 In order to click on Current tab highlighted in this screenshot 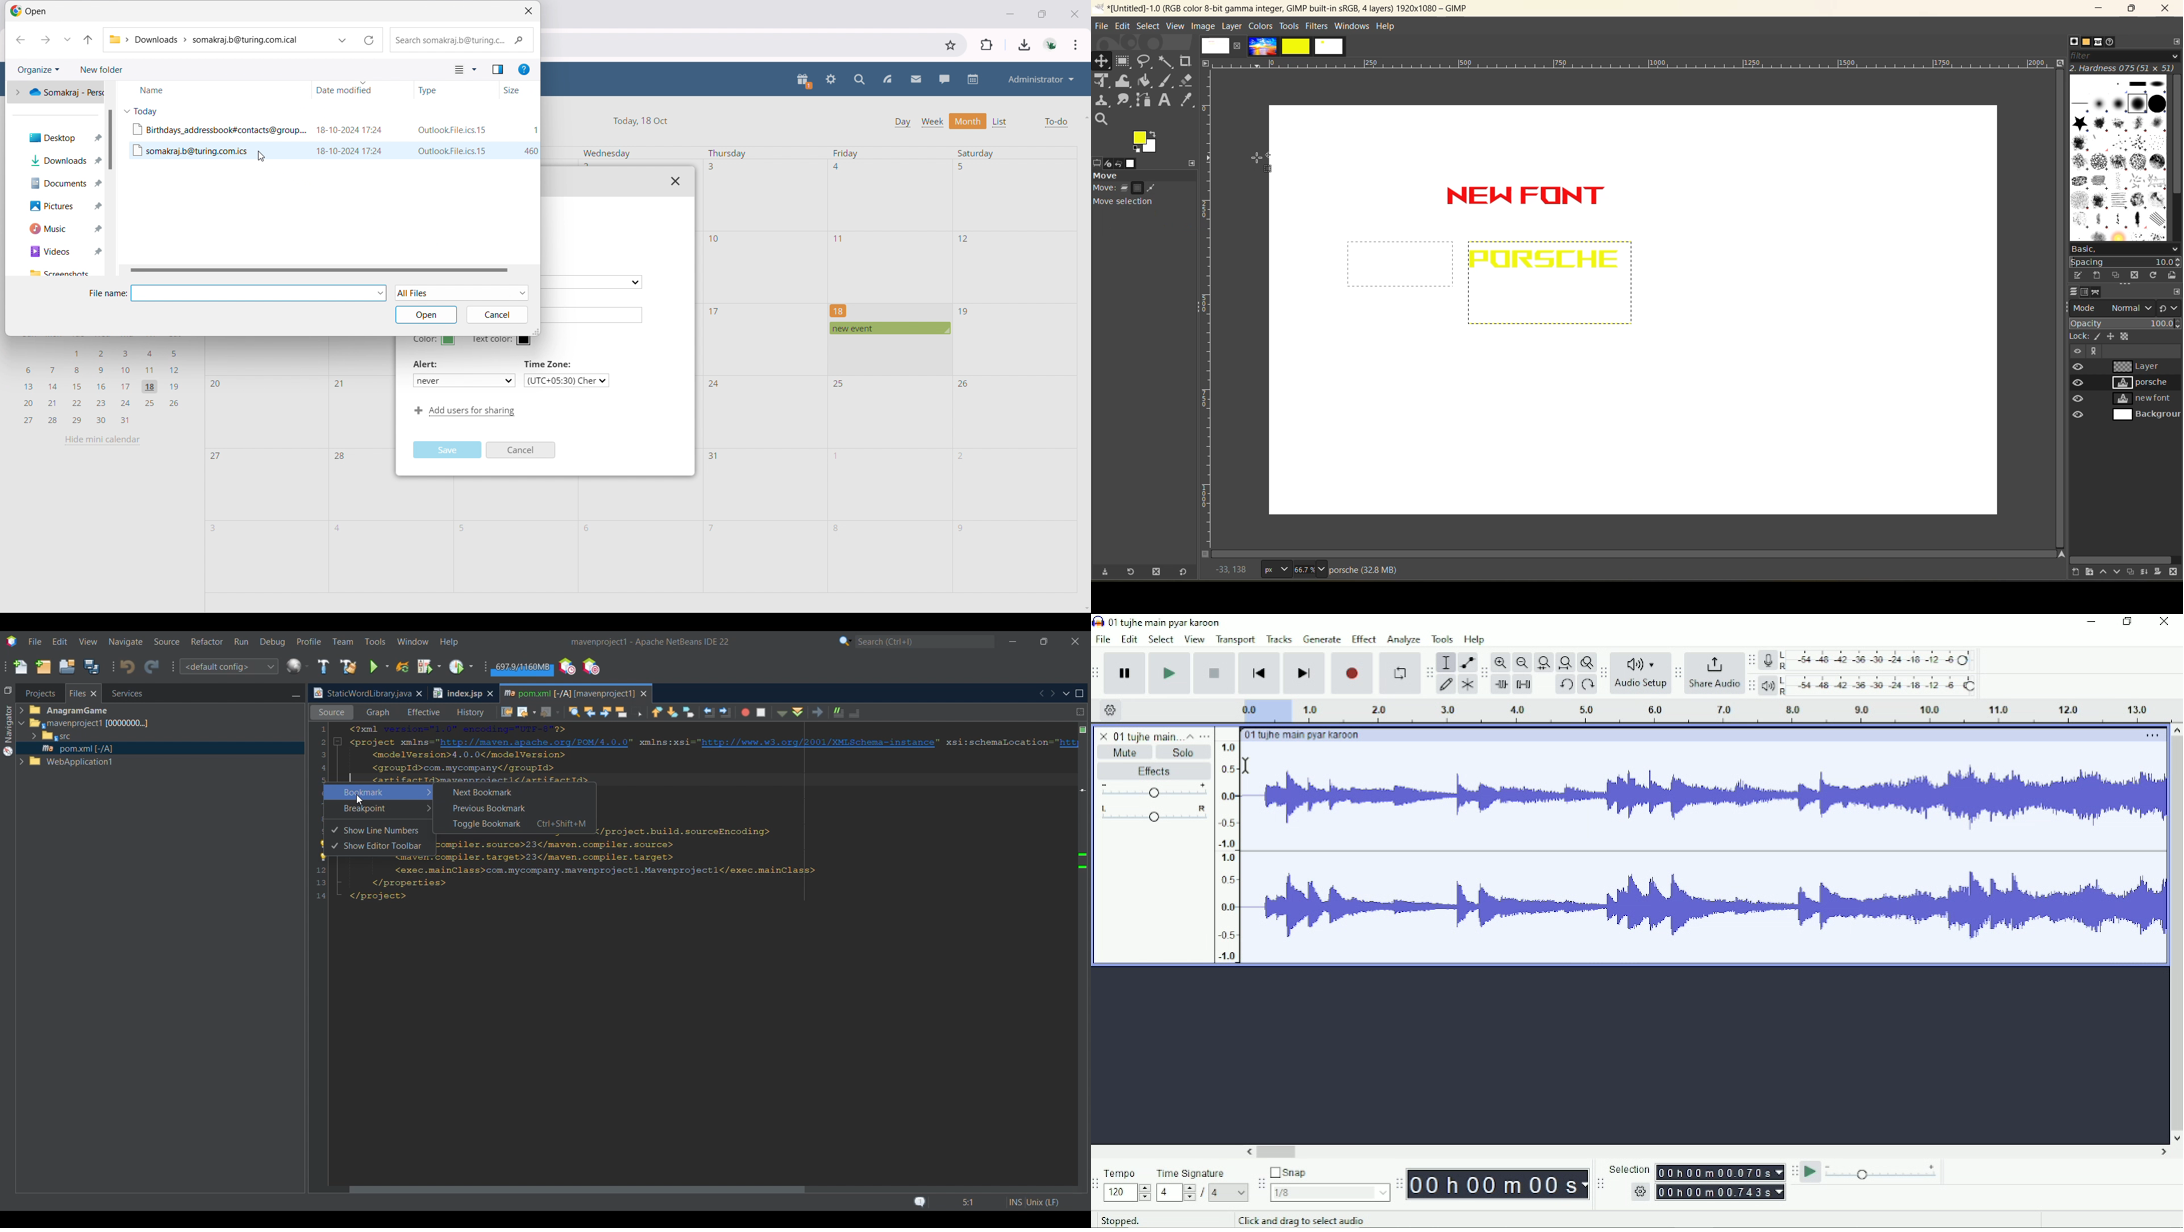, I will do `click(568, 692)`.